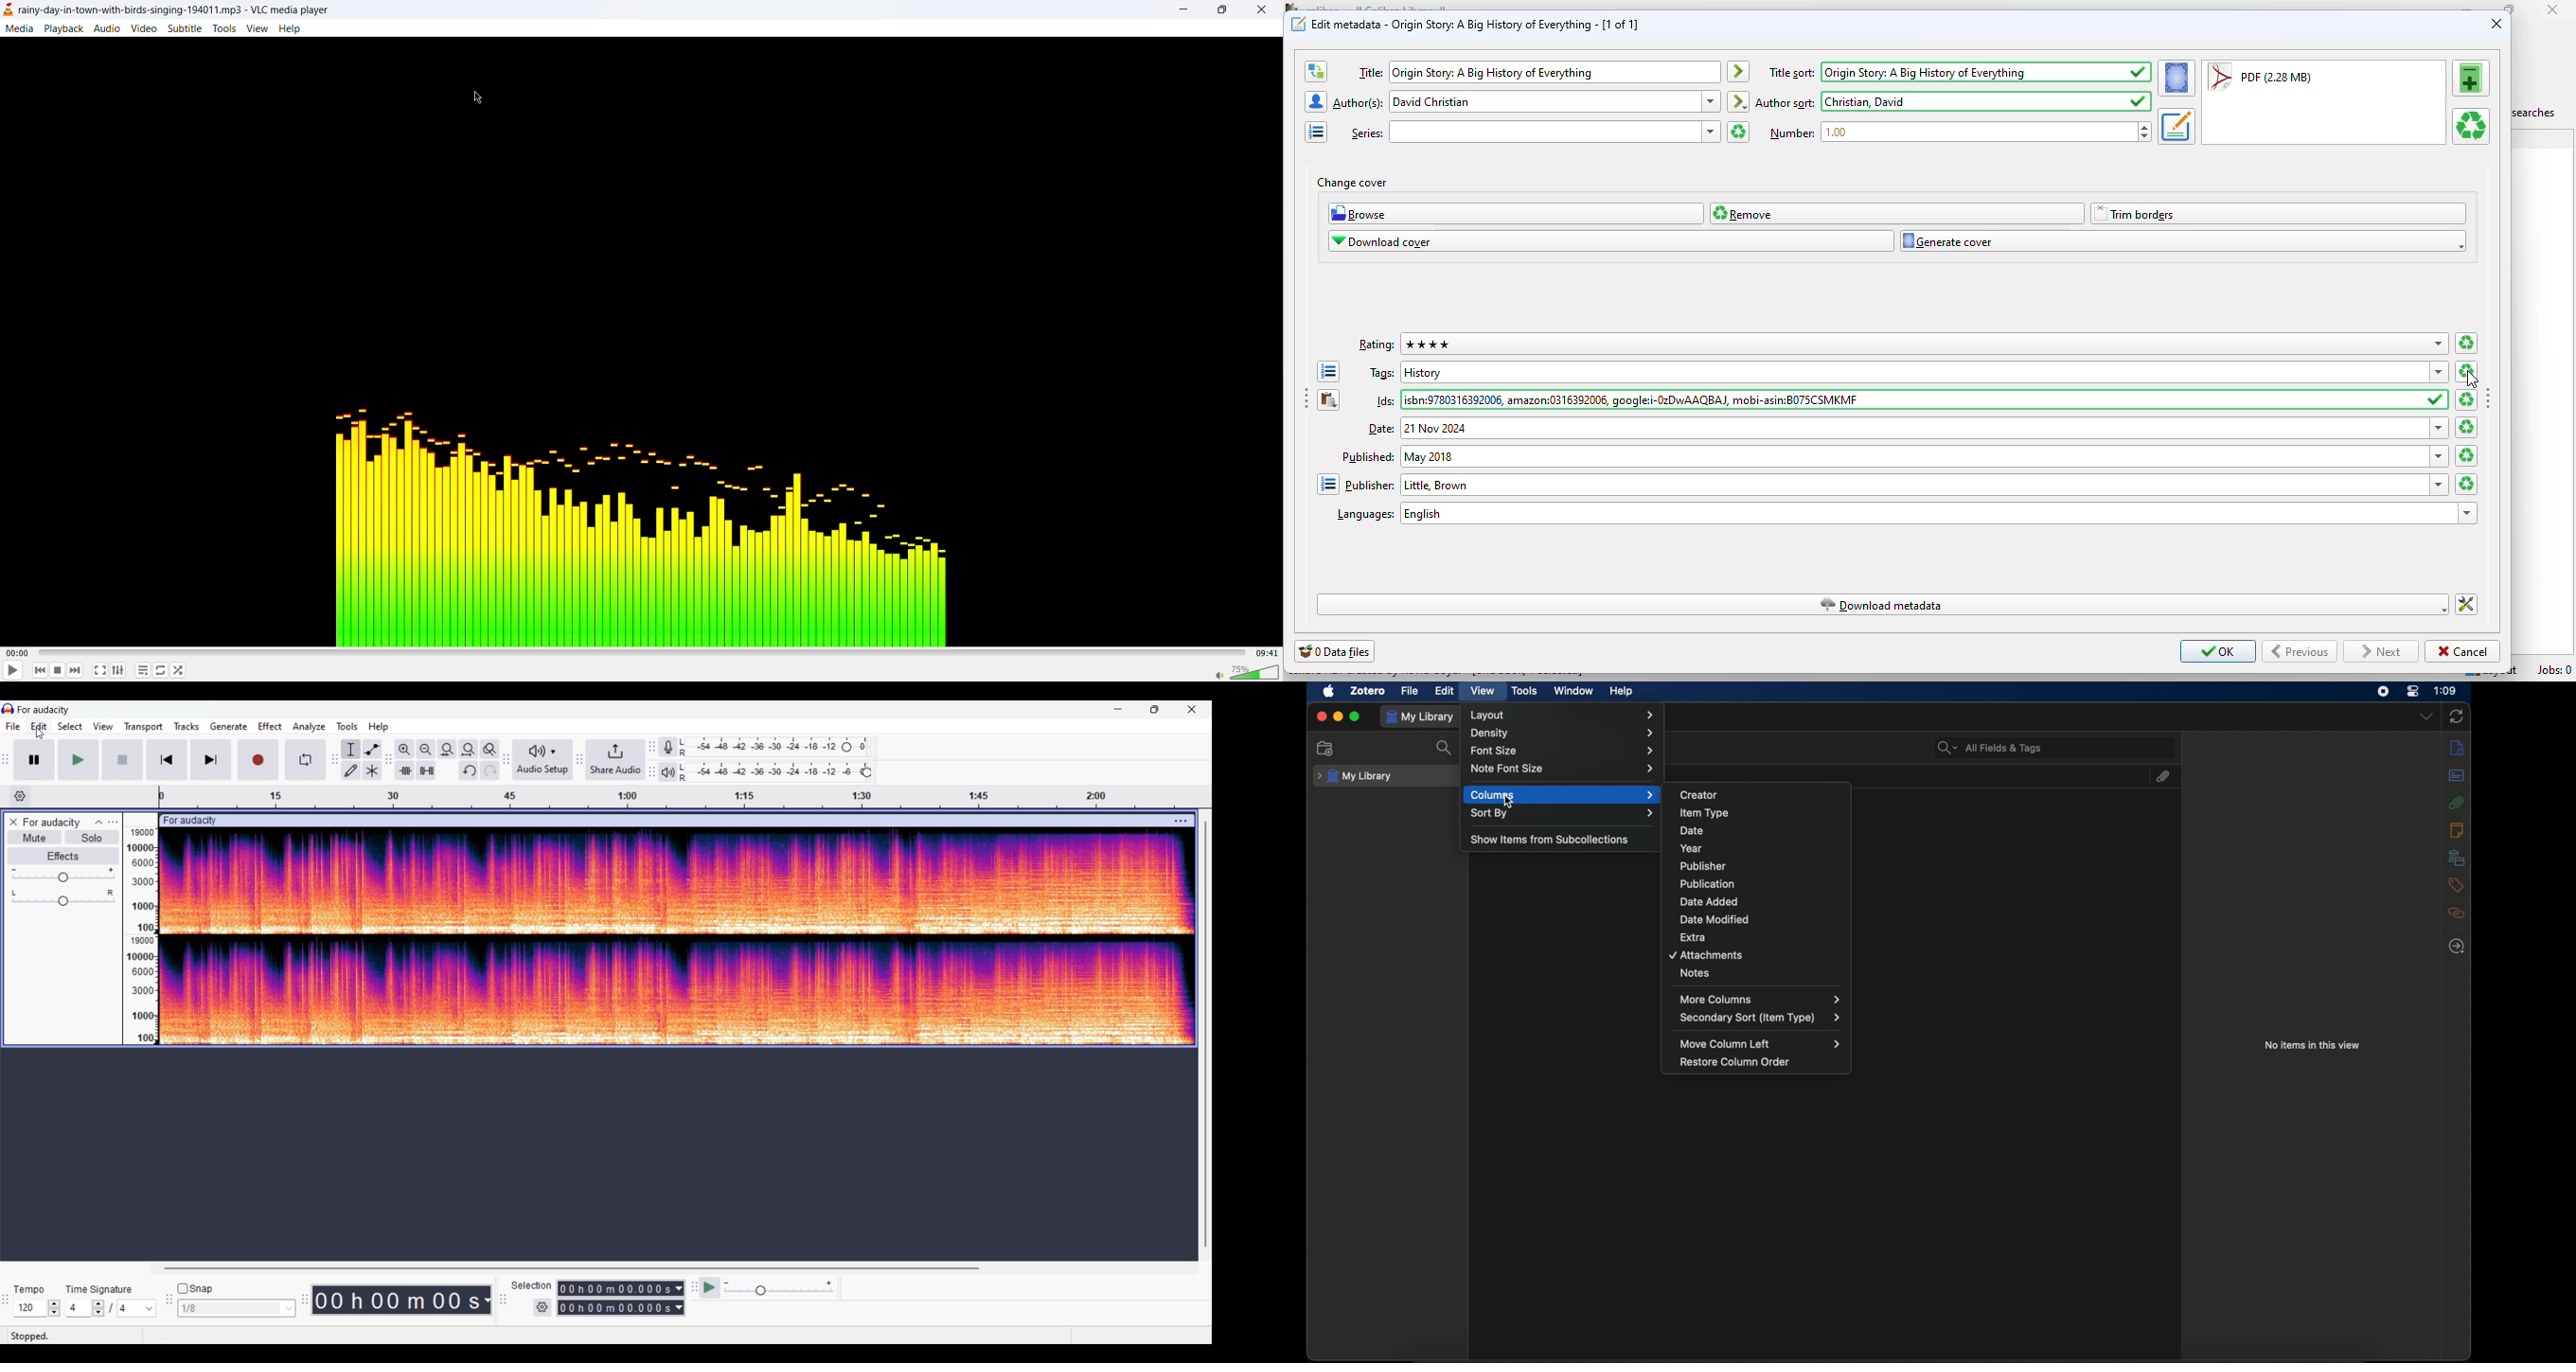 The height and width of the screenshot is (1372, 2576). I want to click on Help menu, so click(379, 728).